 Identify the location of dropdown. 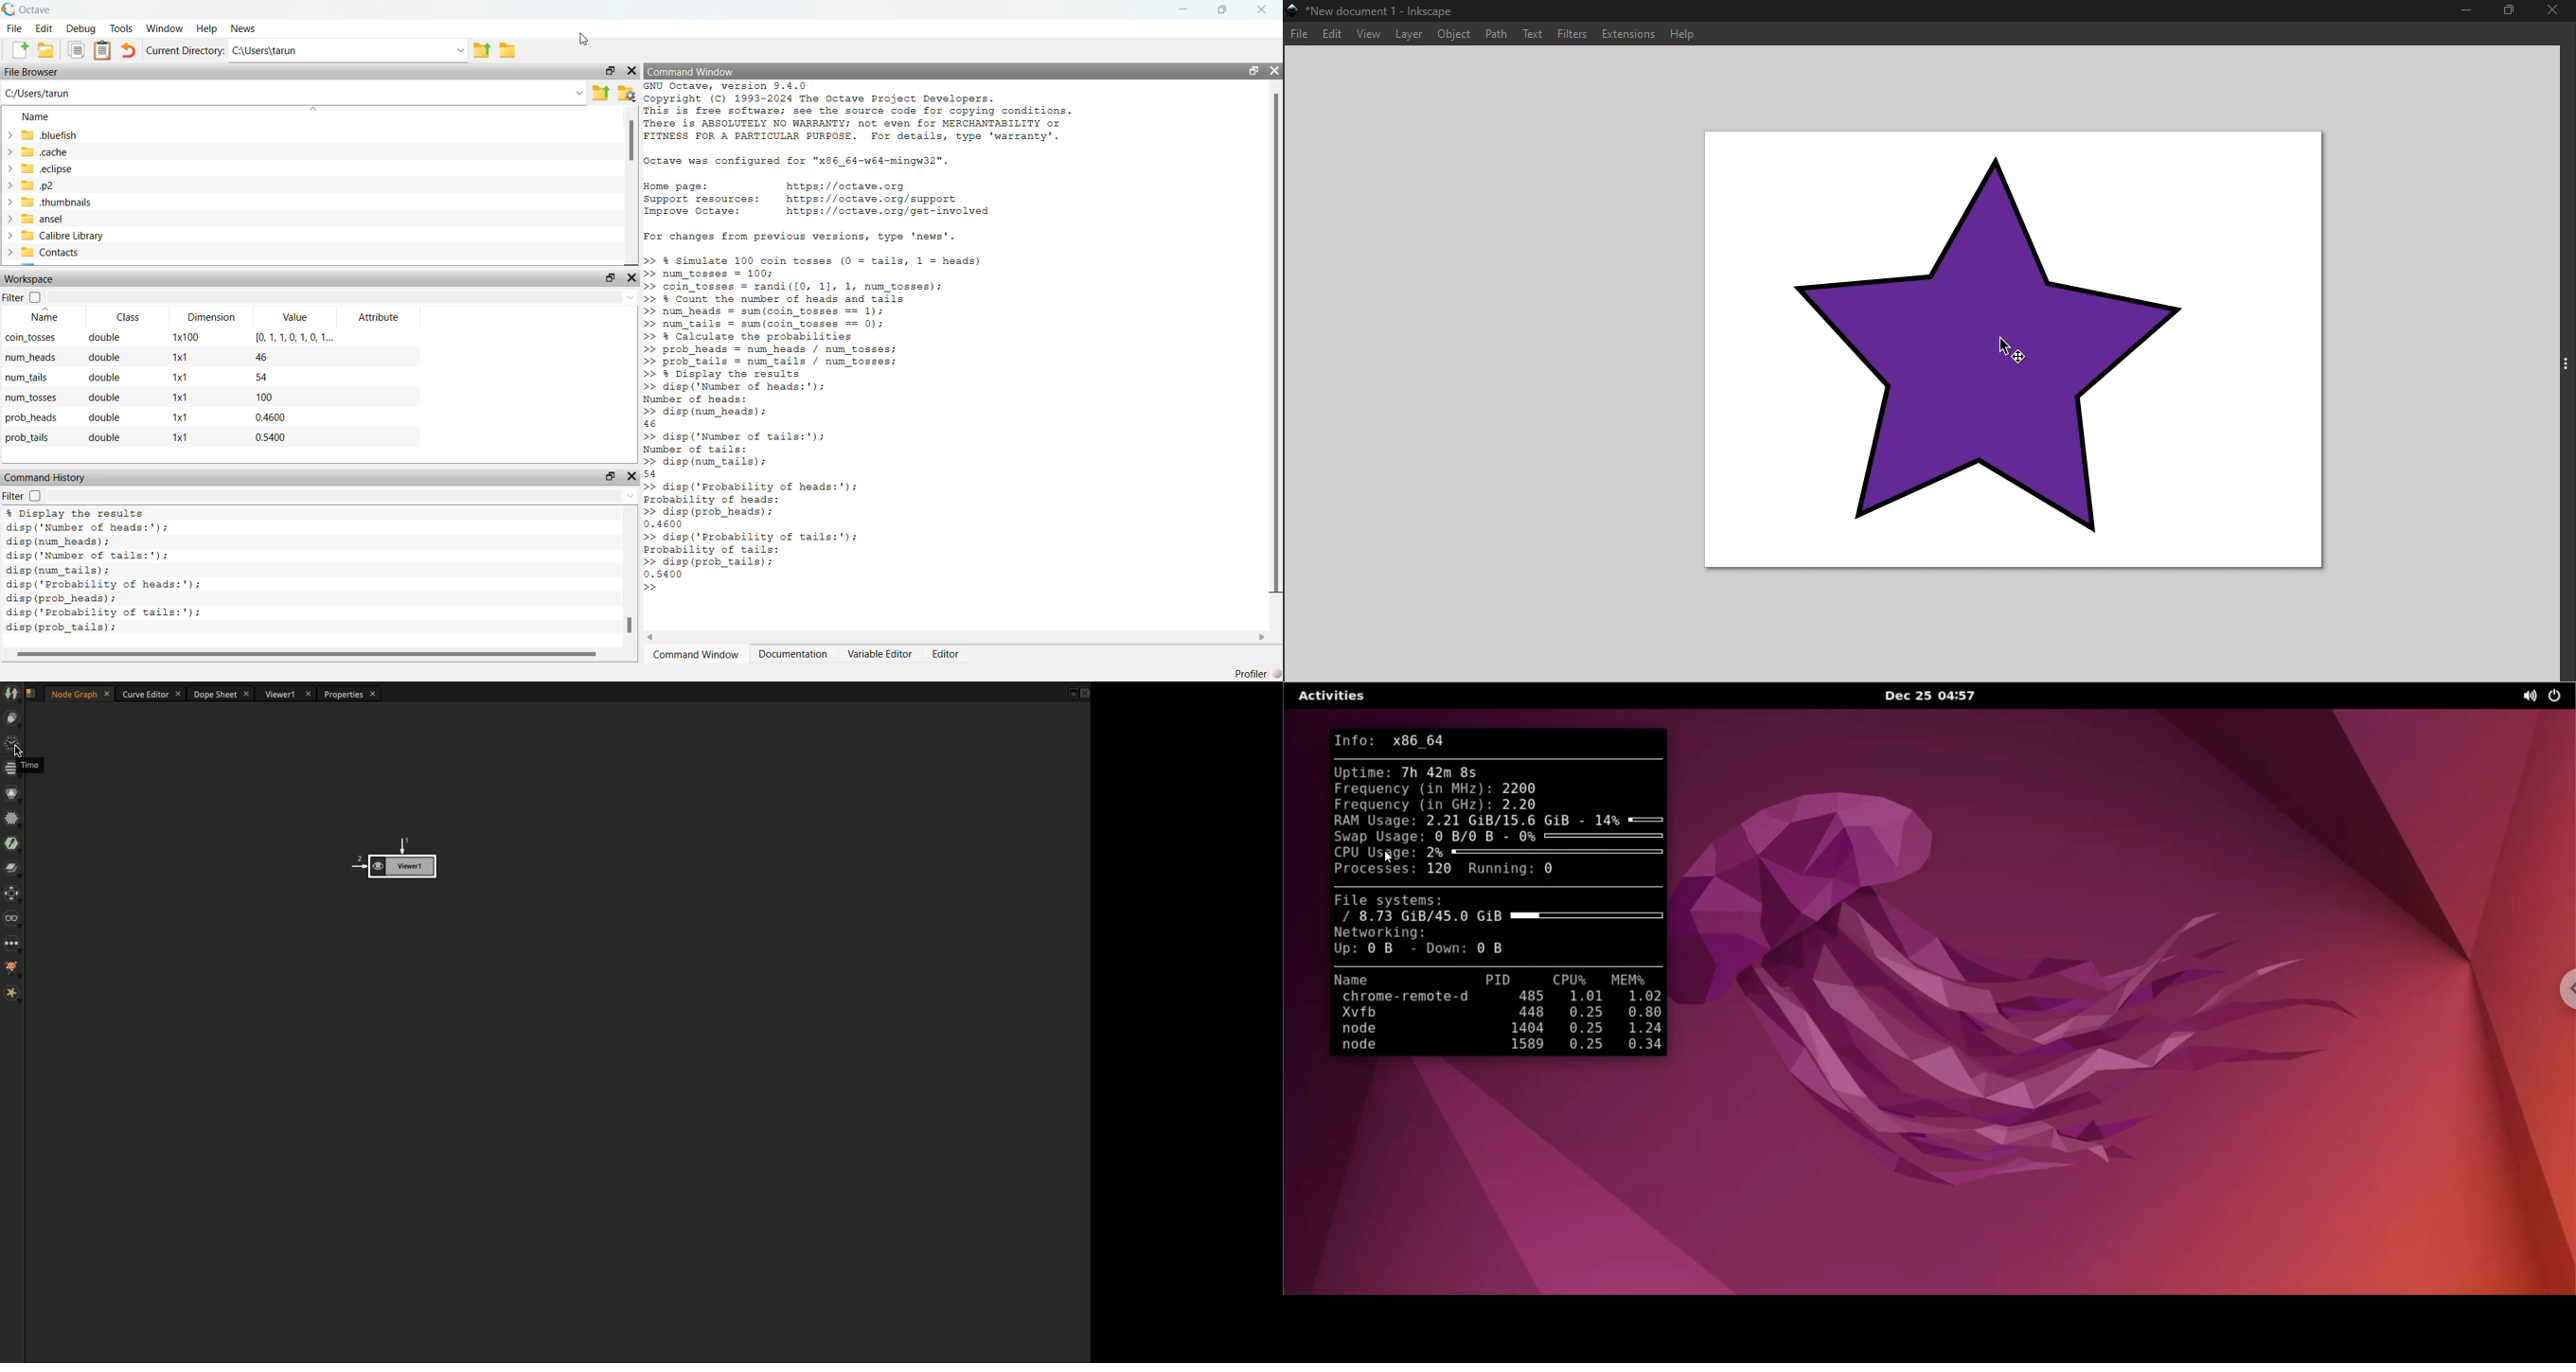
(630, 495).